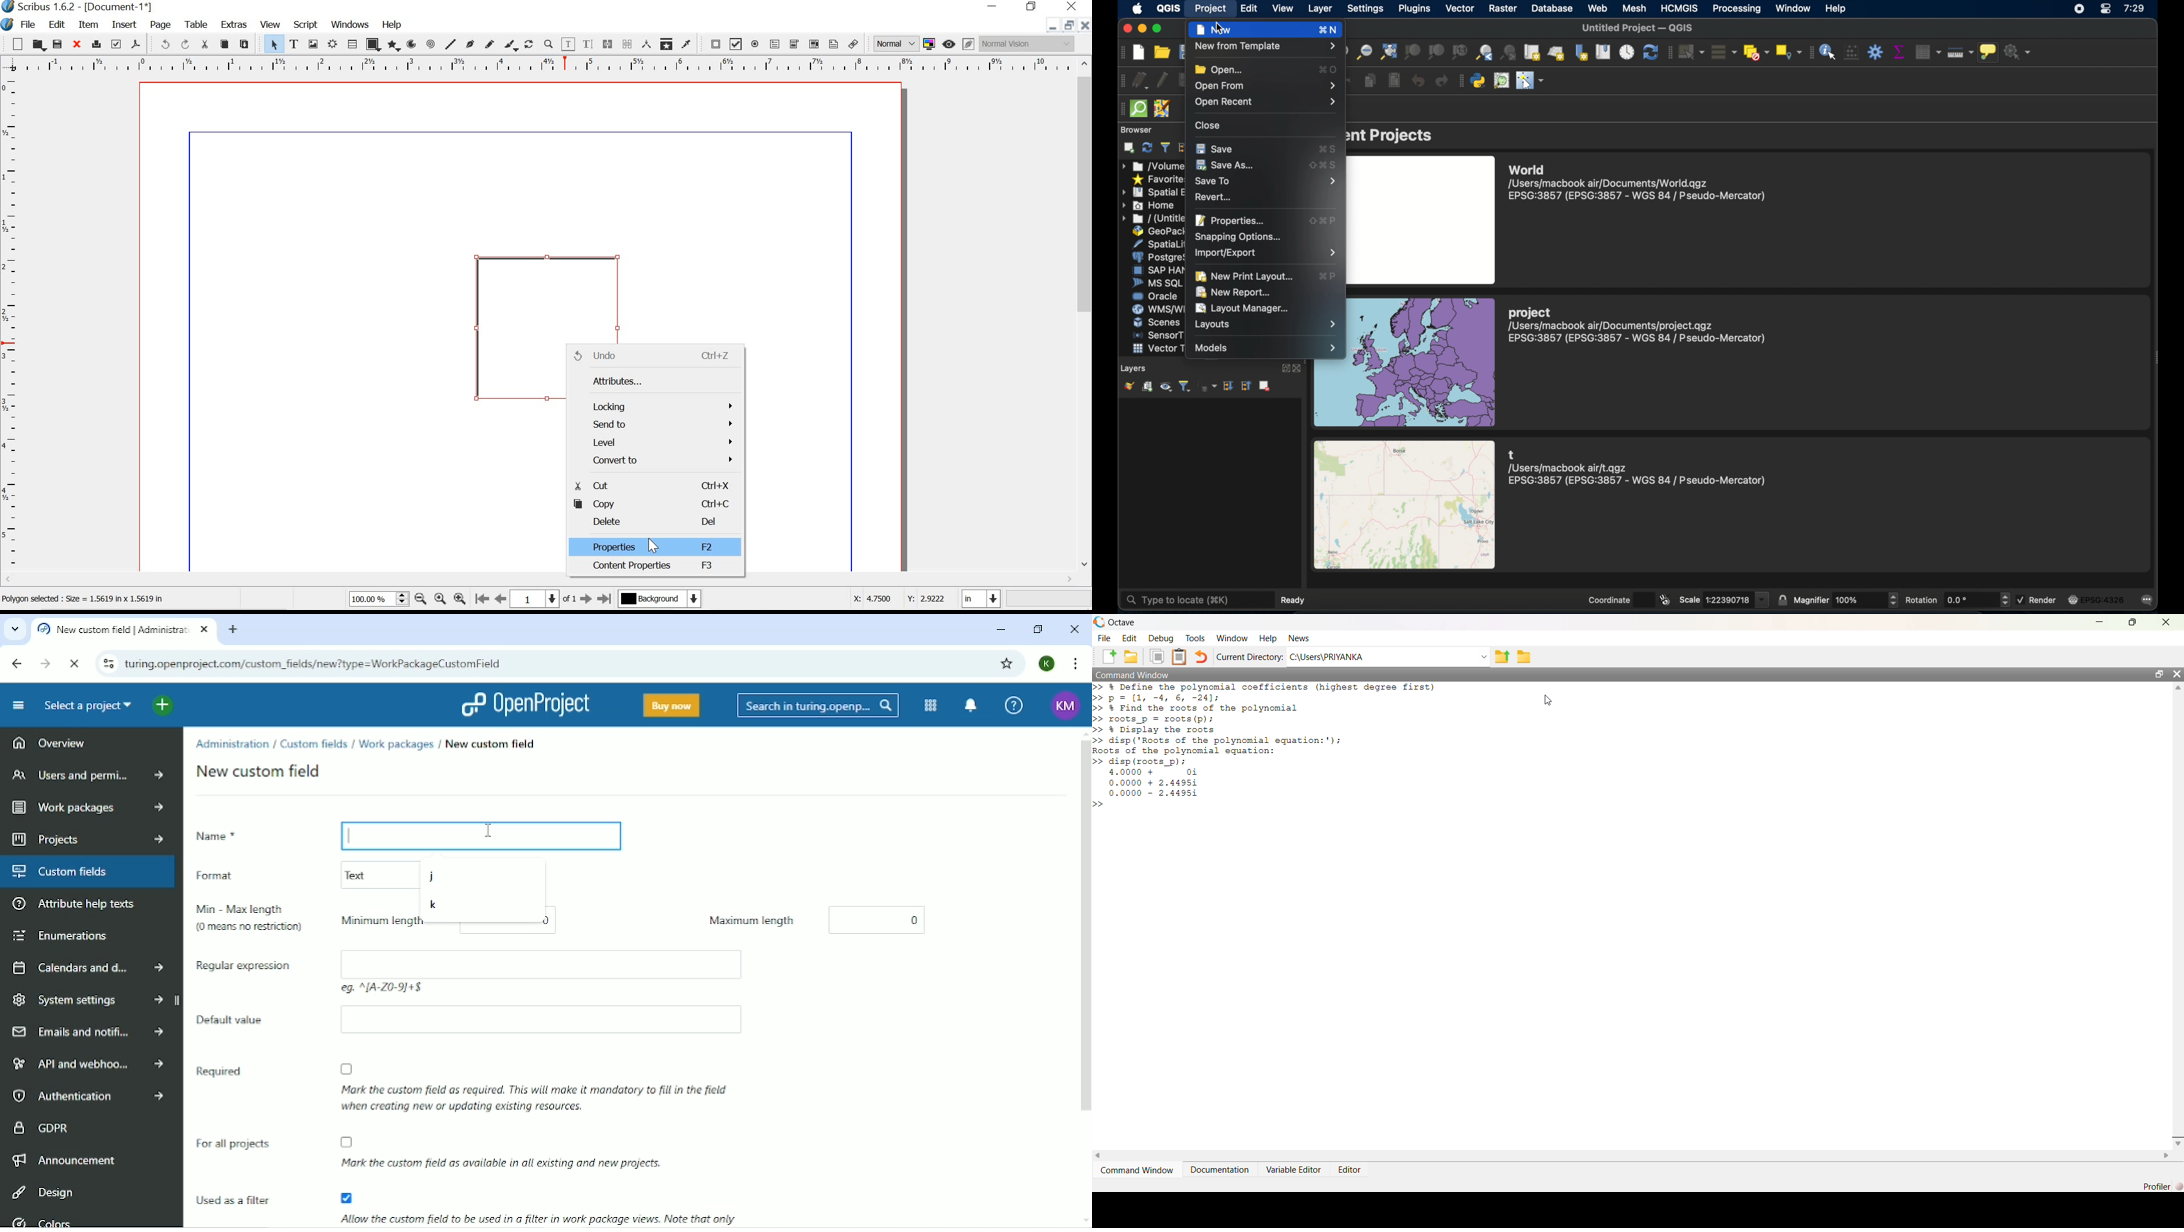 Image resolution: width=2184 pixels, height=1232 pixels. Describe the element at coordinates (929, 44) in the screenshot. I see `toggle color management system` at that location.